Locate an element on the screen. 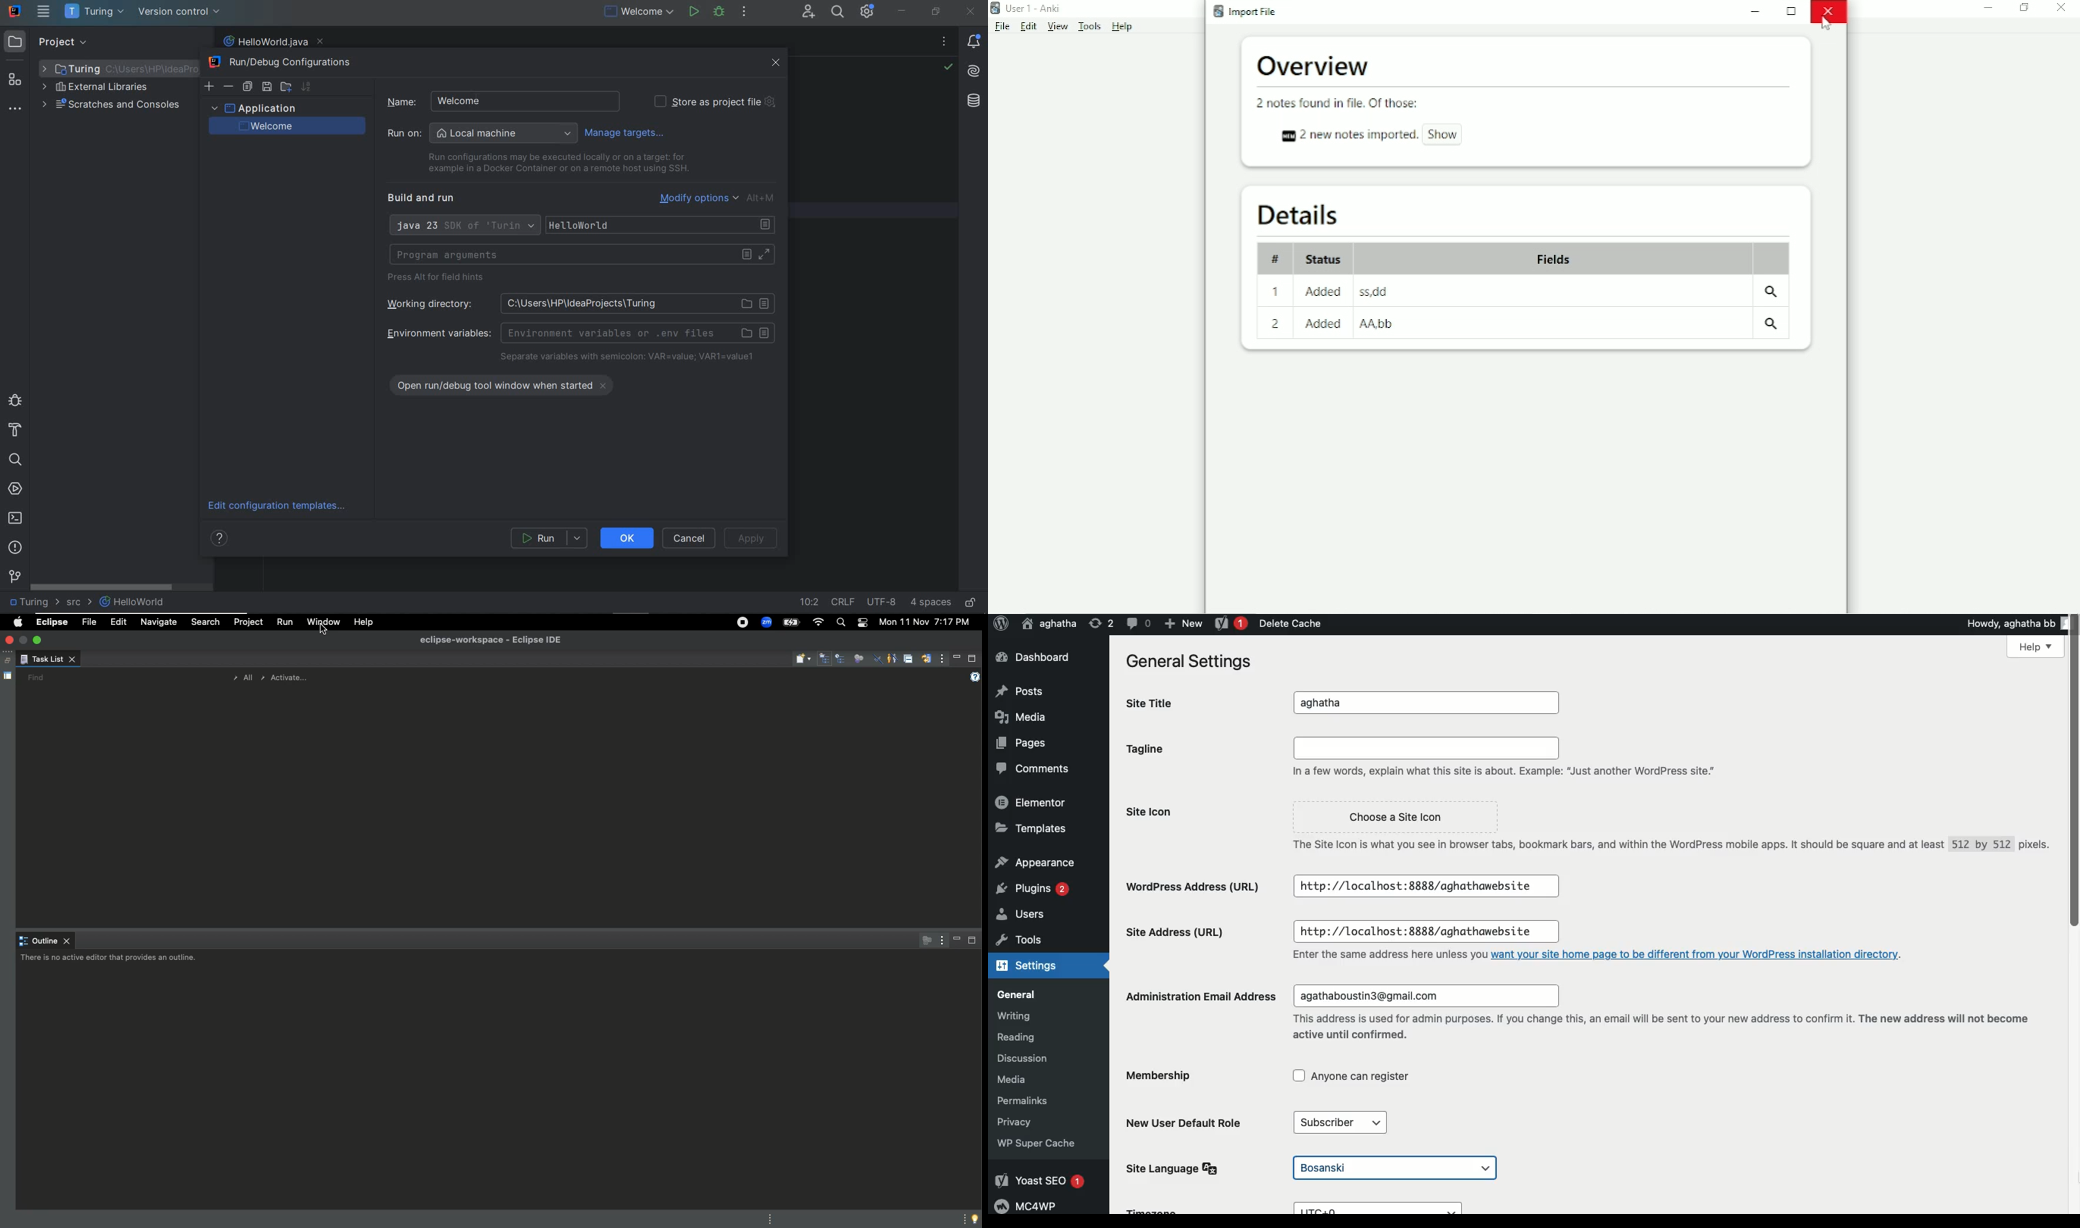  RUN/DEBUG CONFIGURATIONS is located at coordinates (285, 63).